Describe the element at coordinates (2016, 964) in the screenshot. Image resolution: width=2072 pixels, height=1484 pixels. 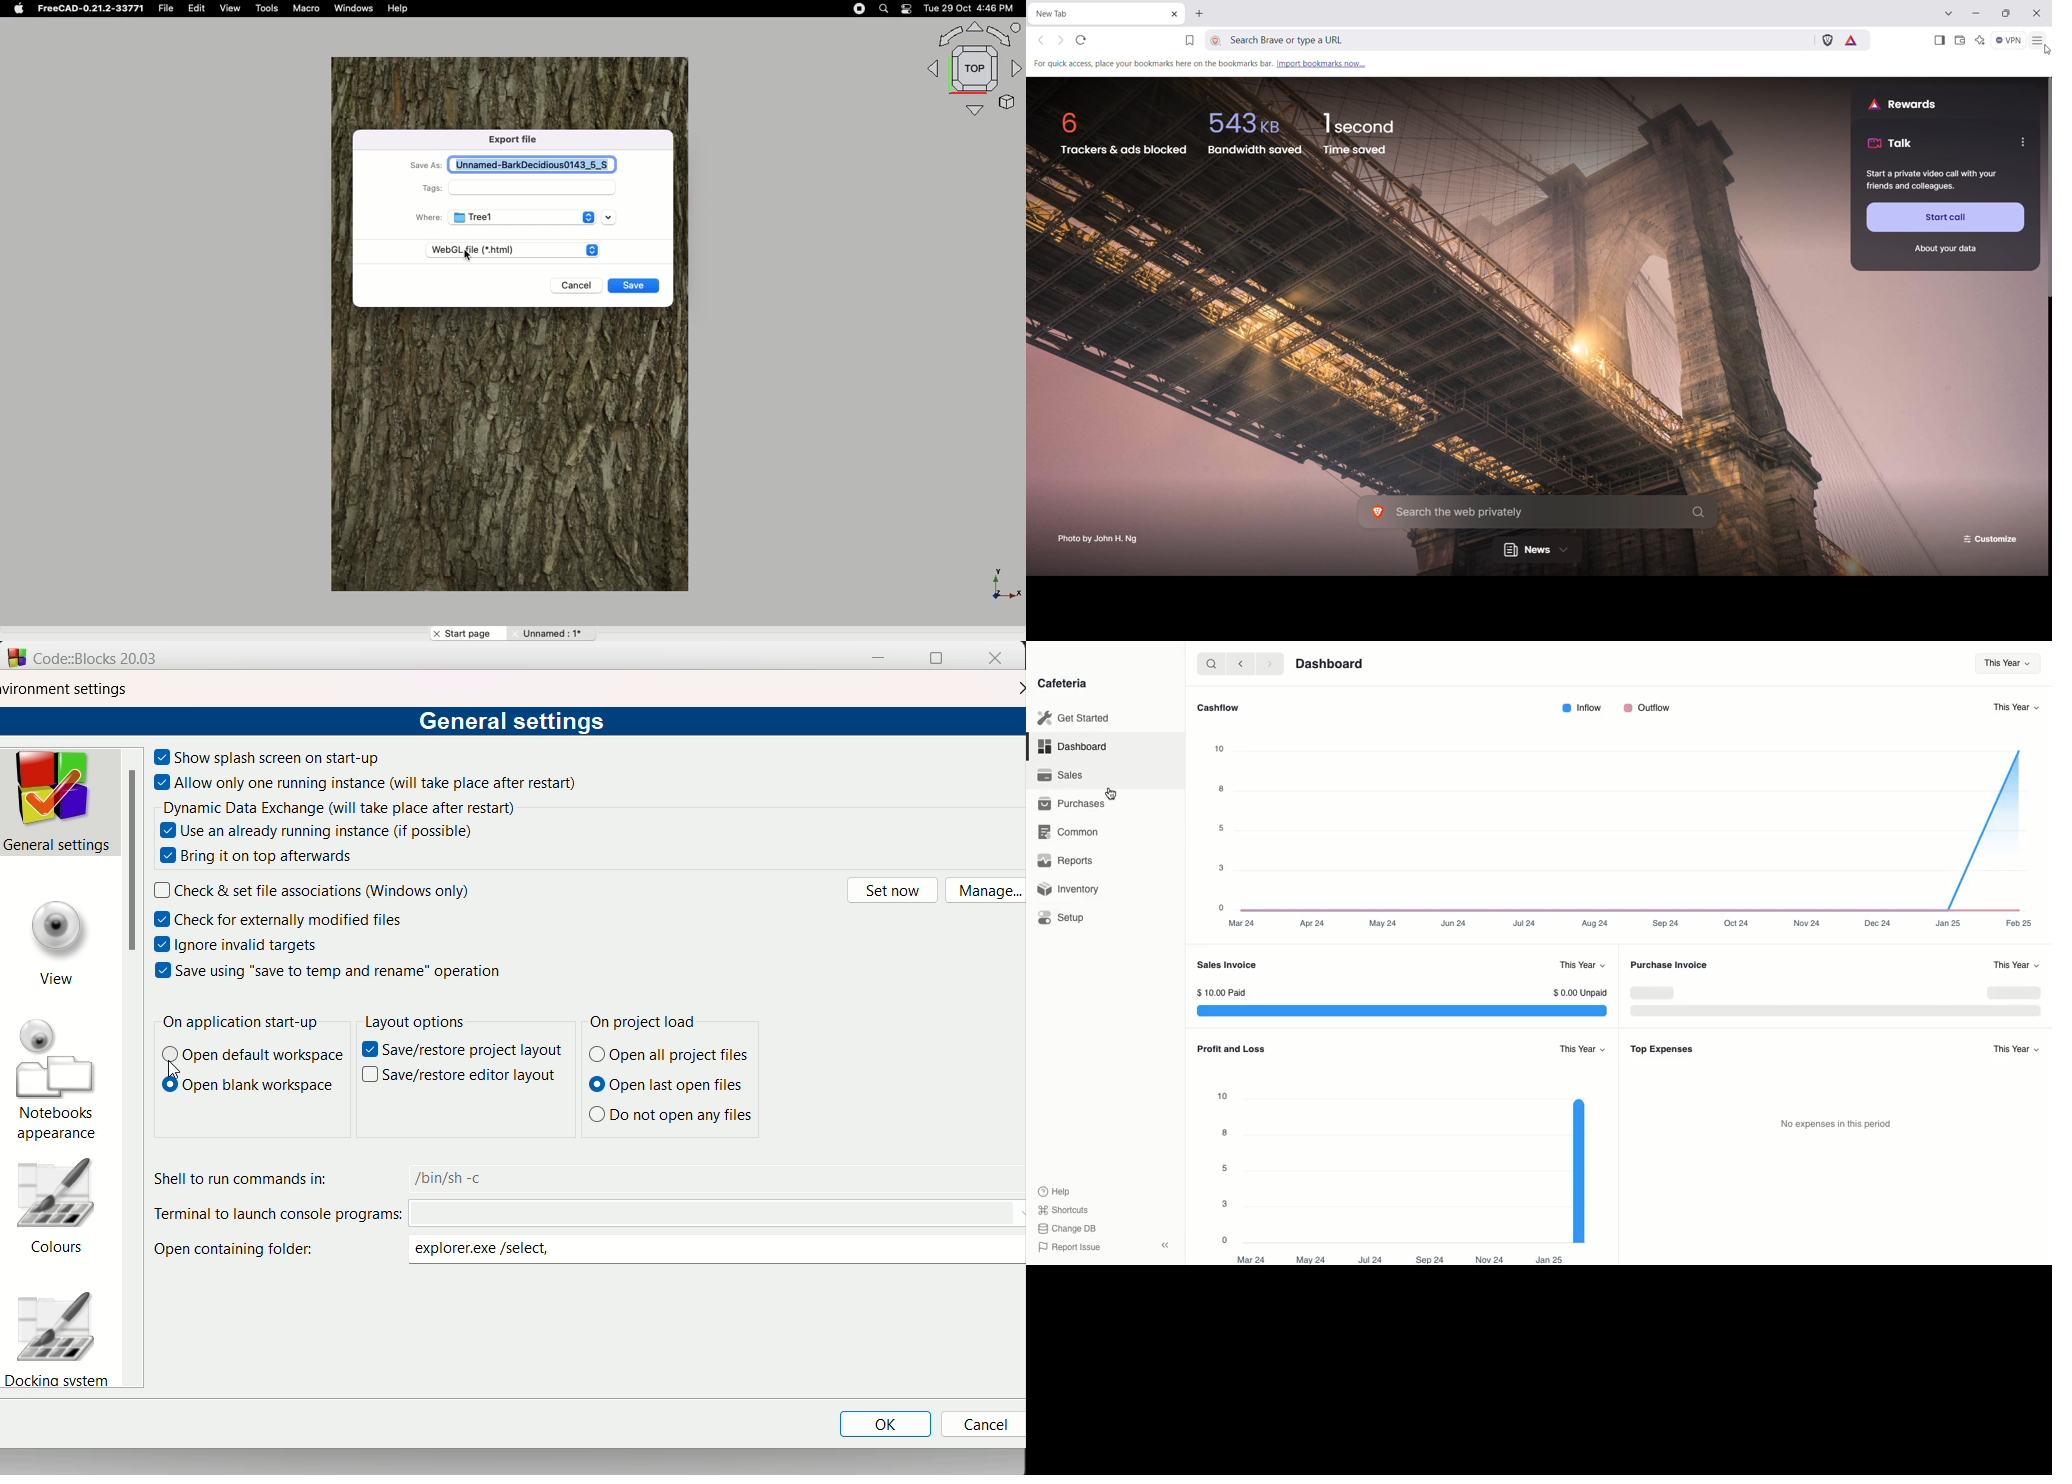
I see `“This Year` at that location.